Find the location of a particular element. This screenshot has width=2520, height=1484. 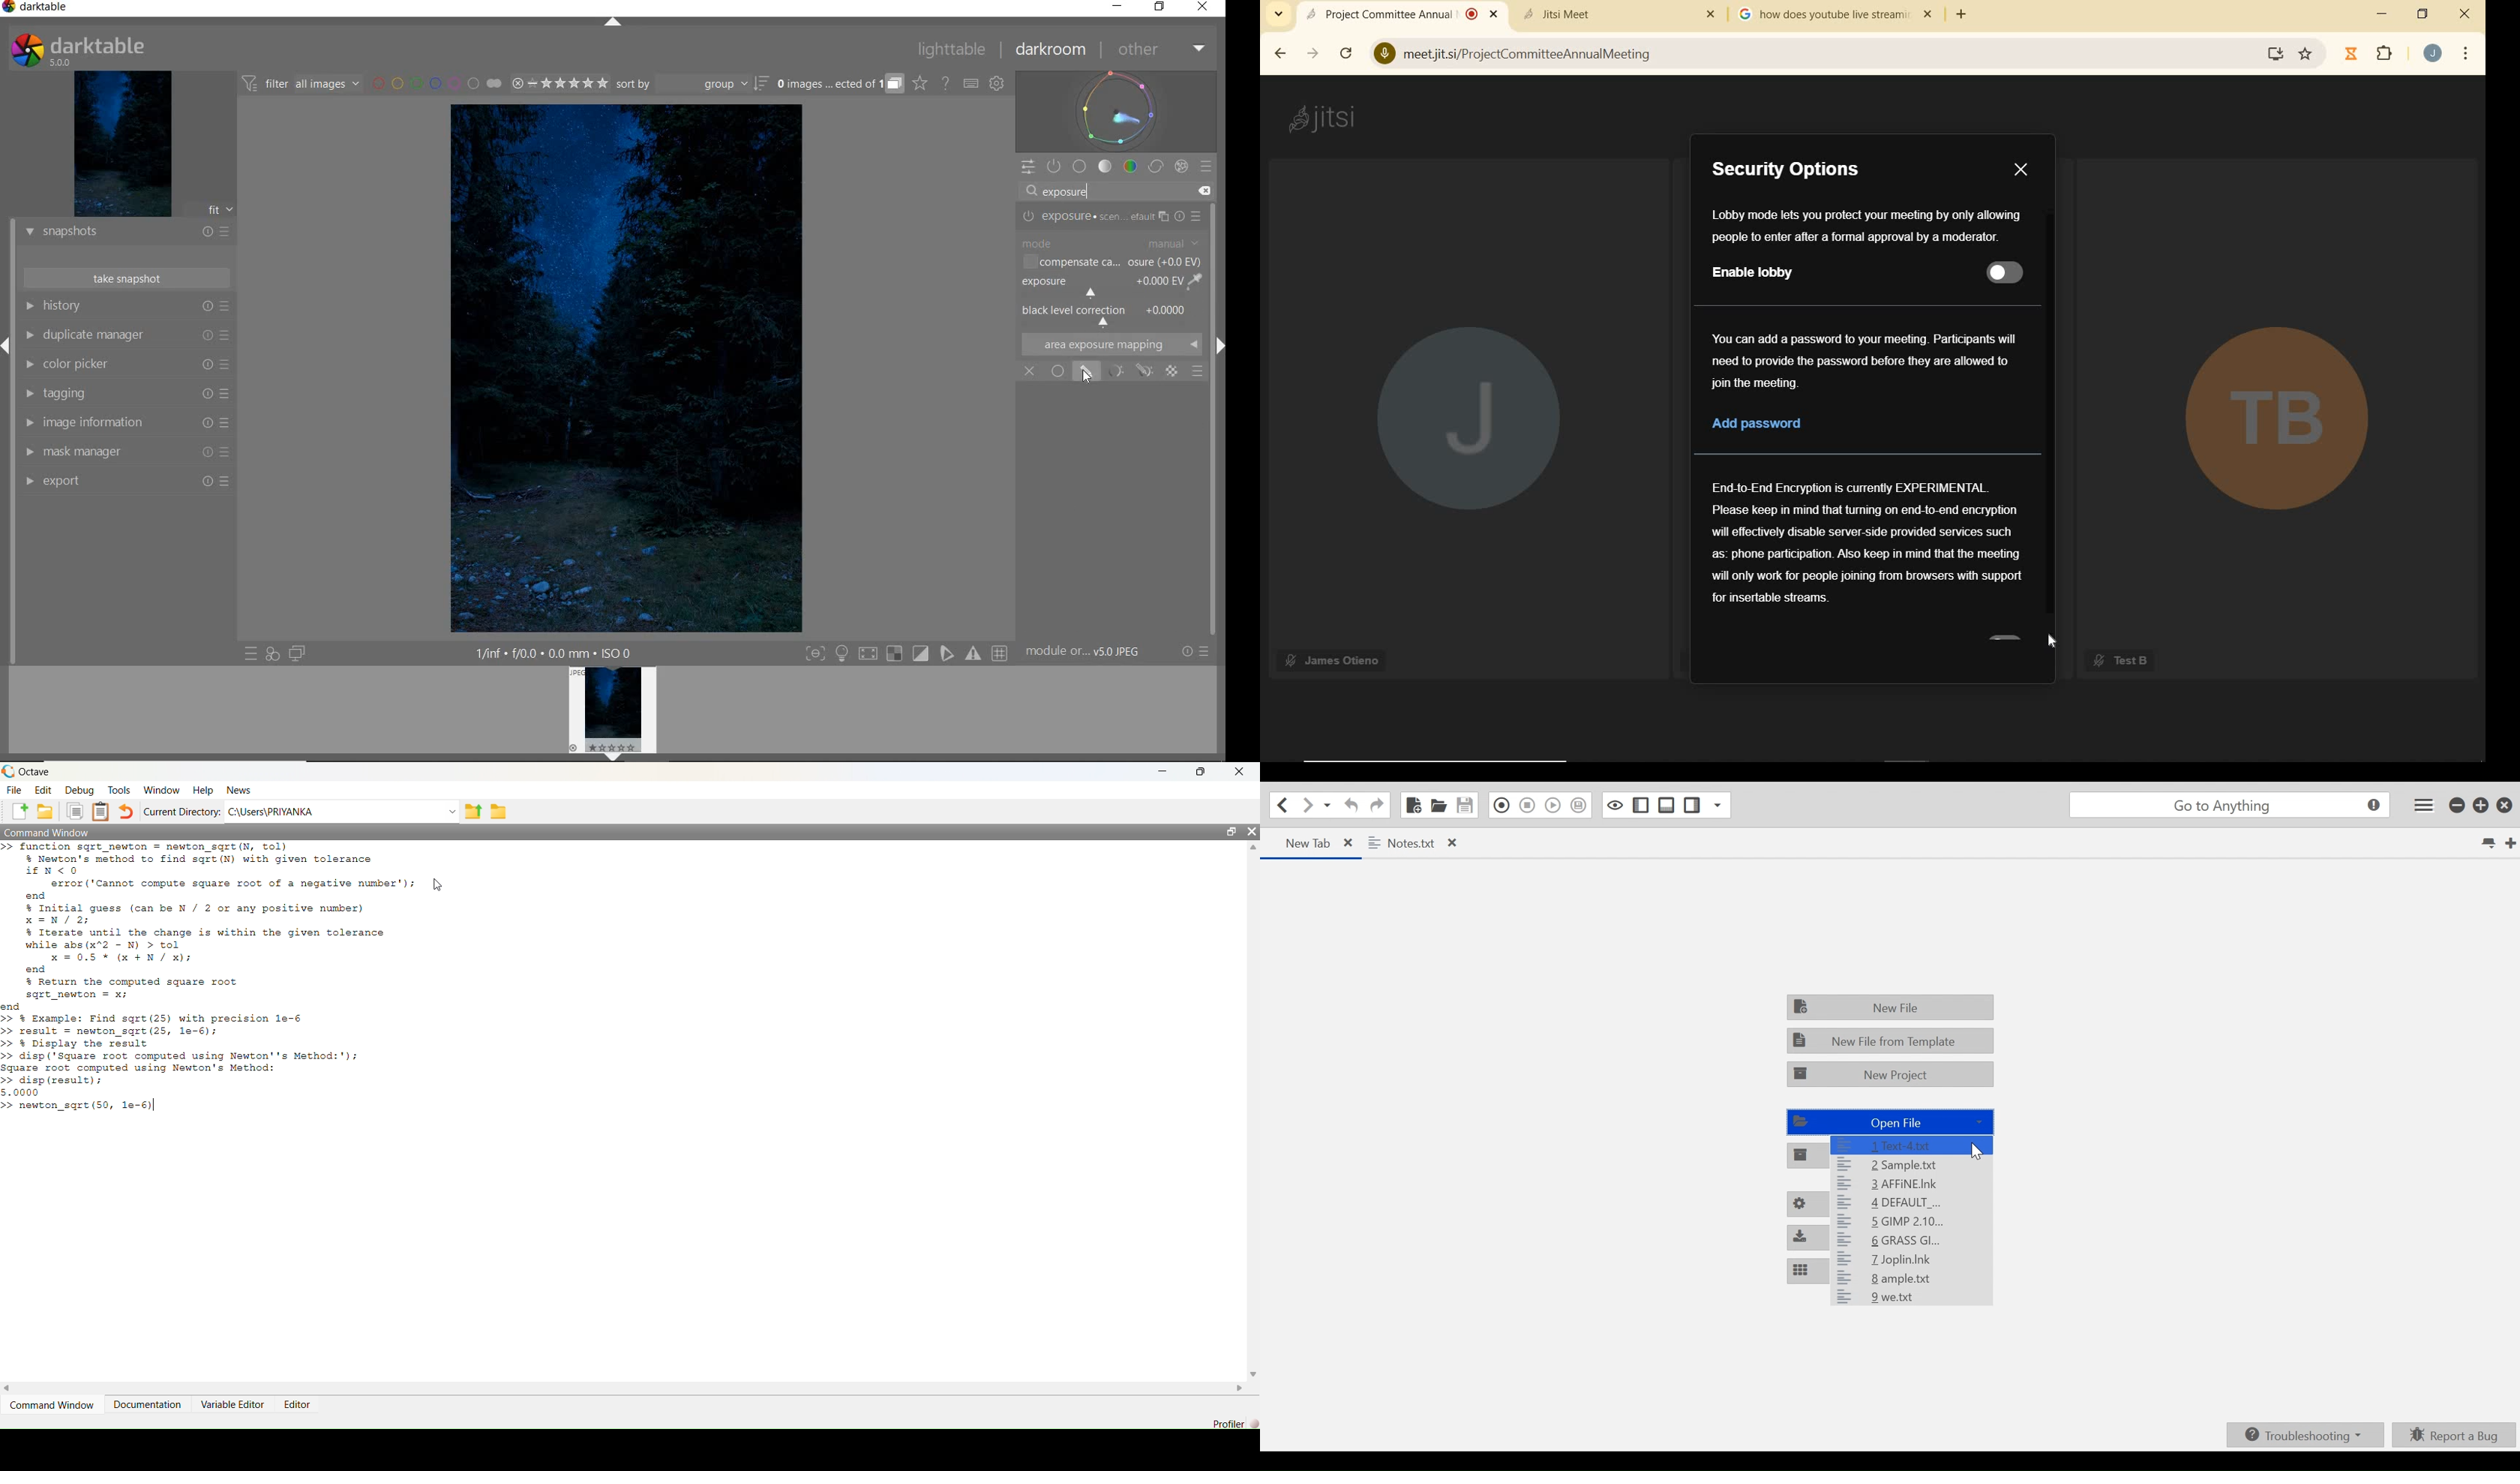

CLOSE is located at coordinates (2461, 13).